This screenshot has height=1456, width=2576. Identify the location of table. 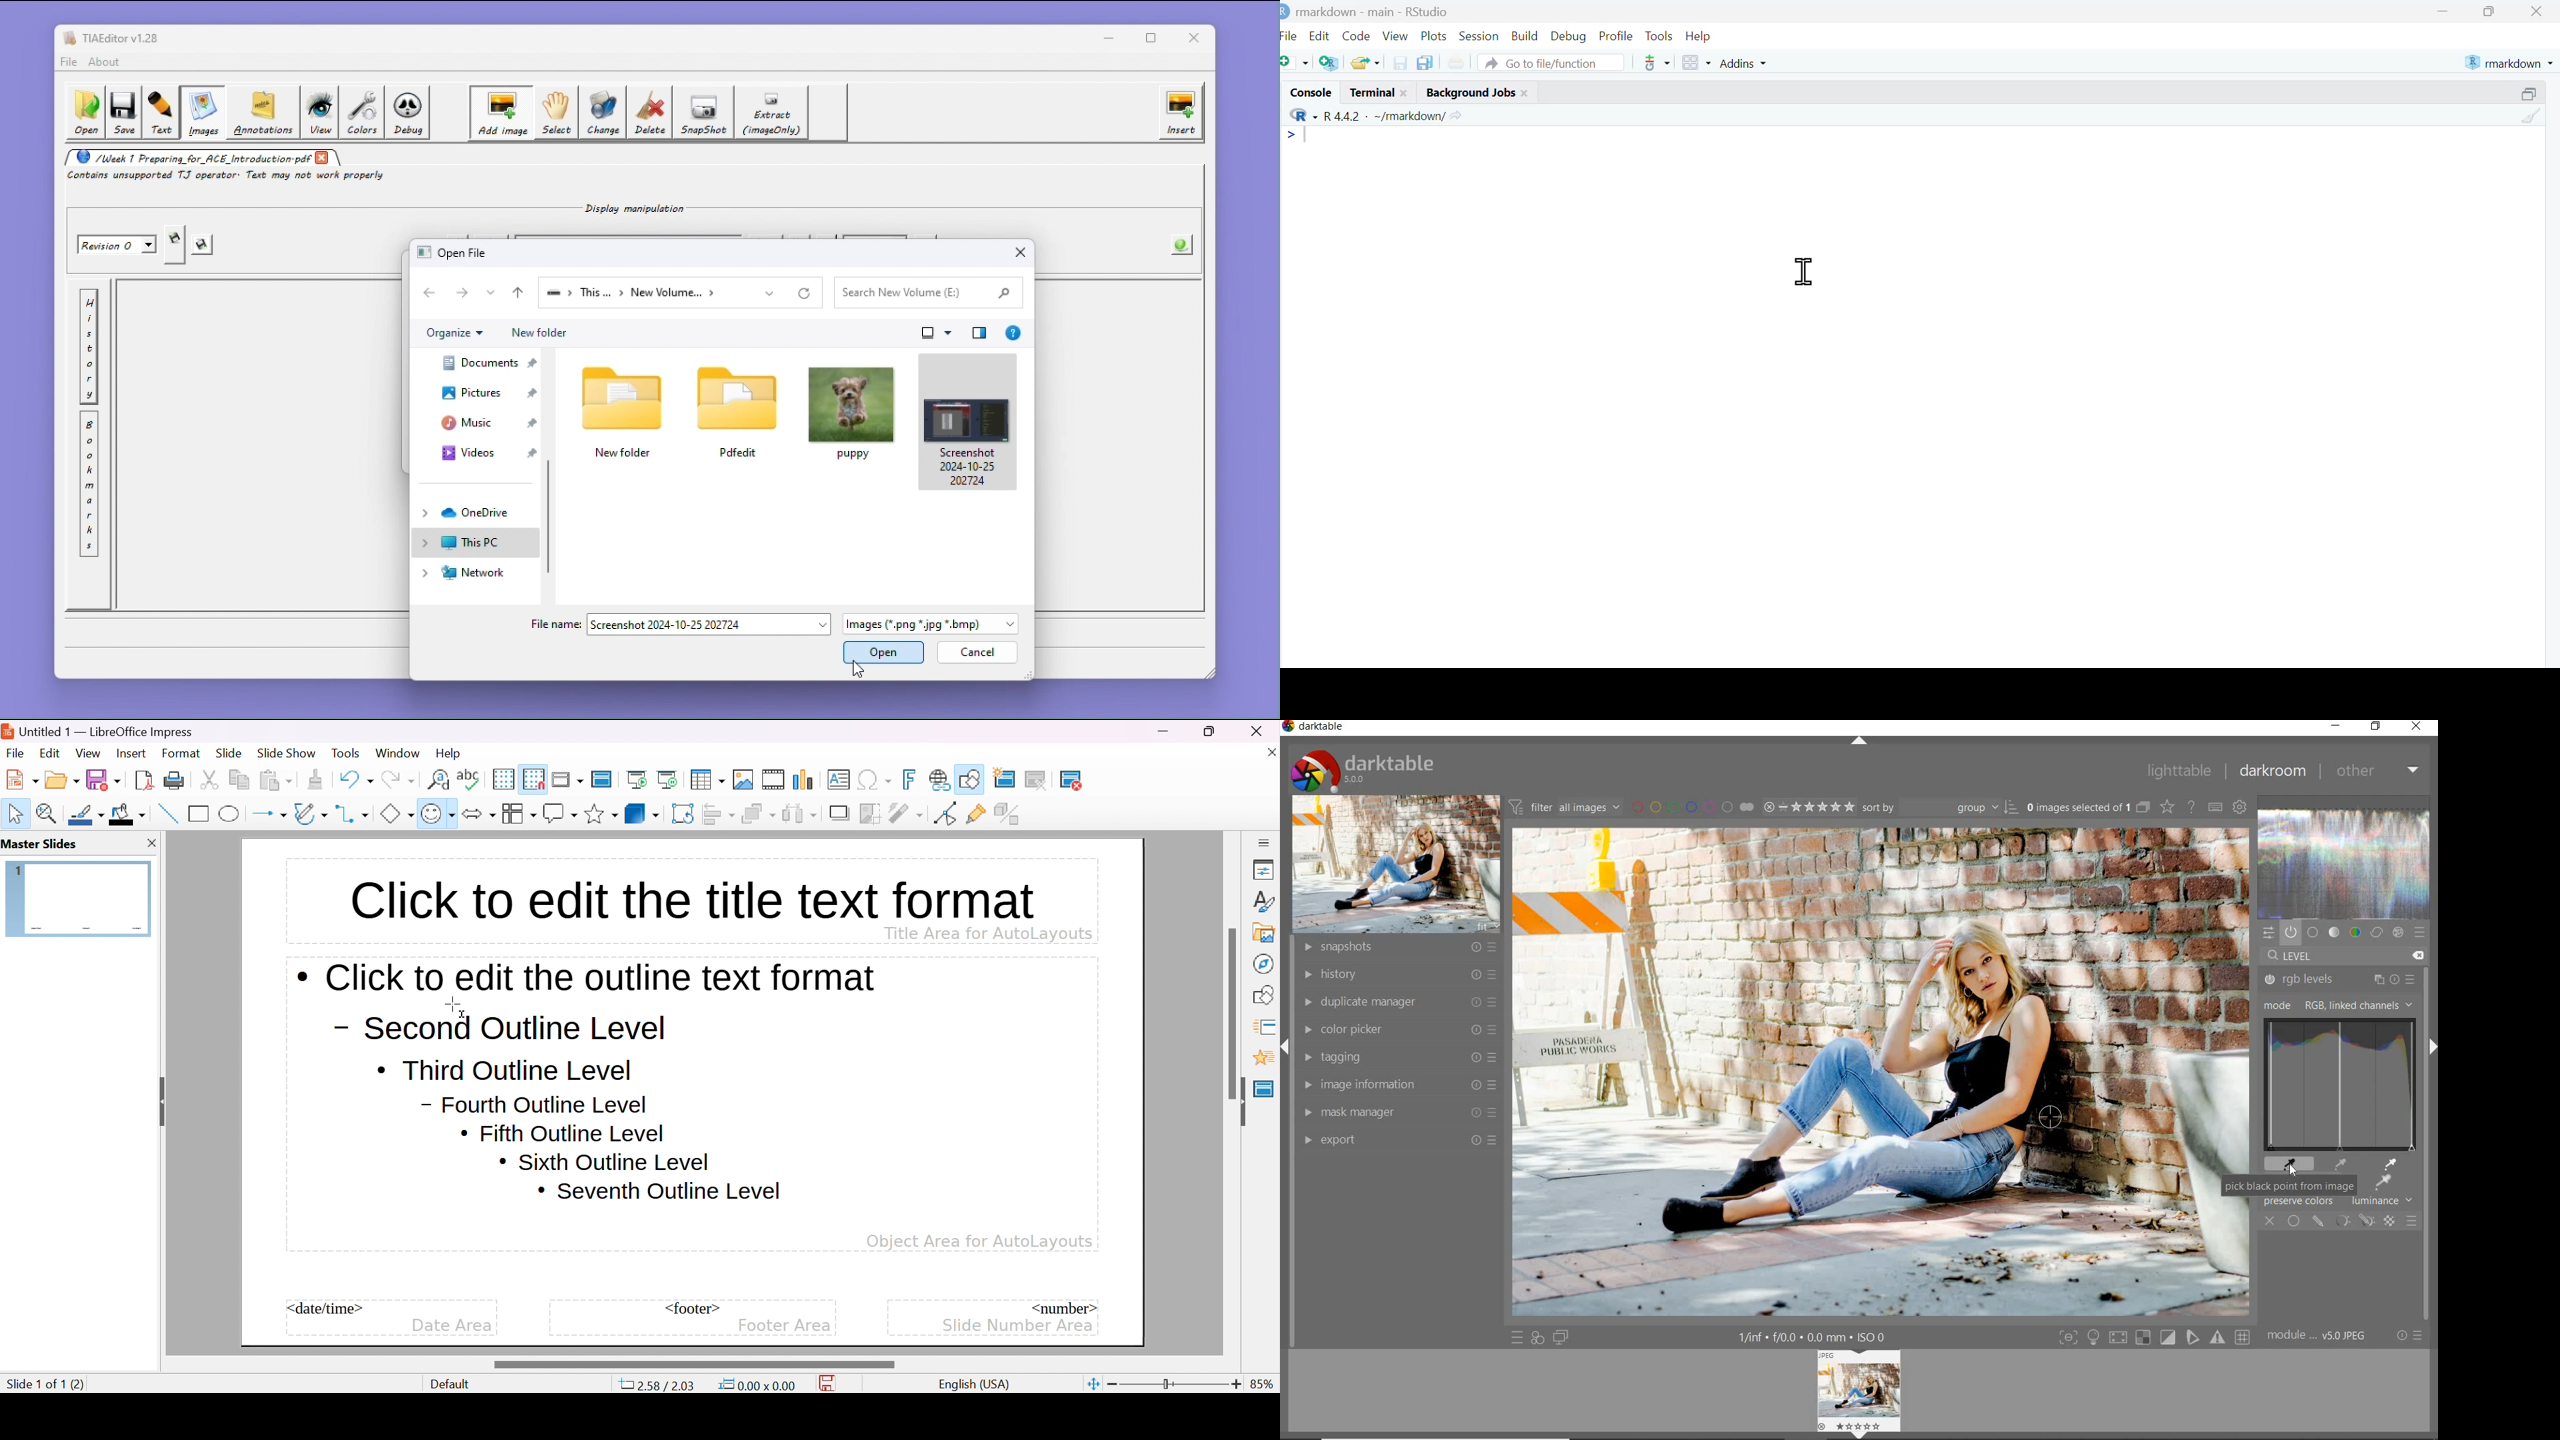
(708, 778).